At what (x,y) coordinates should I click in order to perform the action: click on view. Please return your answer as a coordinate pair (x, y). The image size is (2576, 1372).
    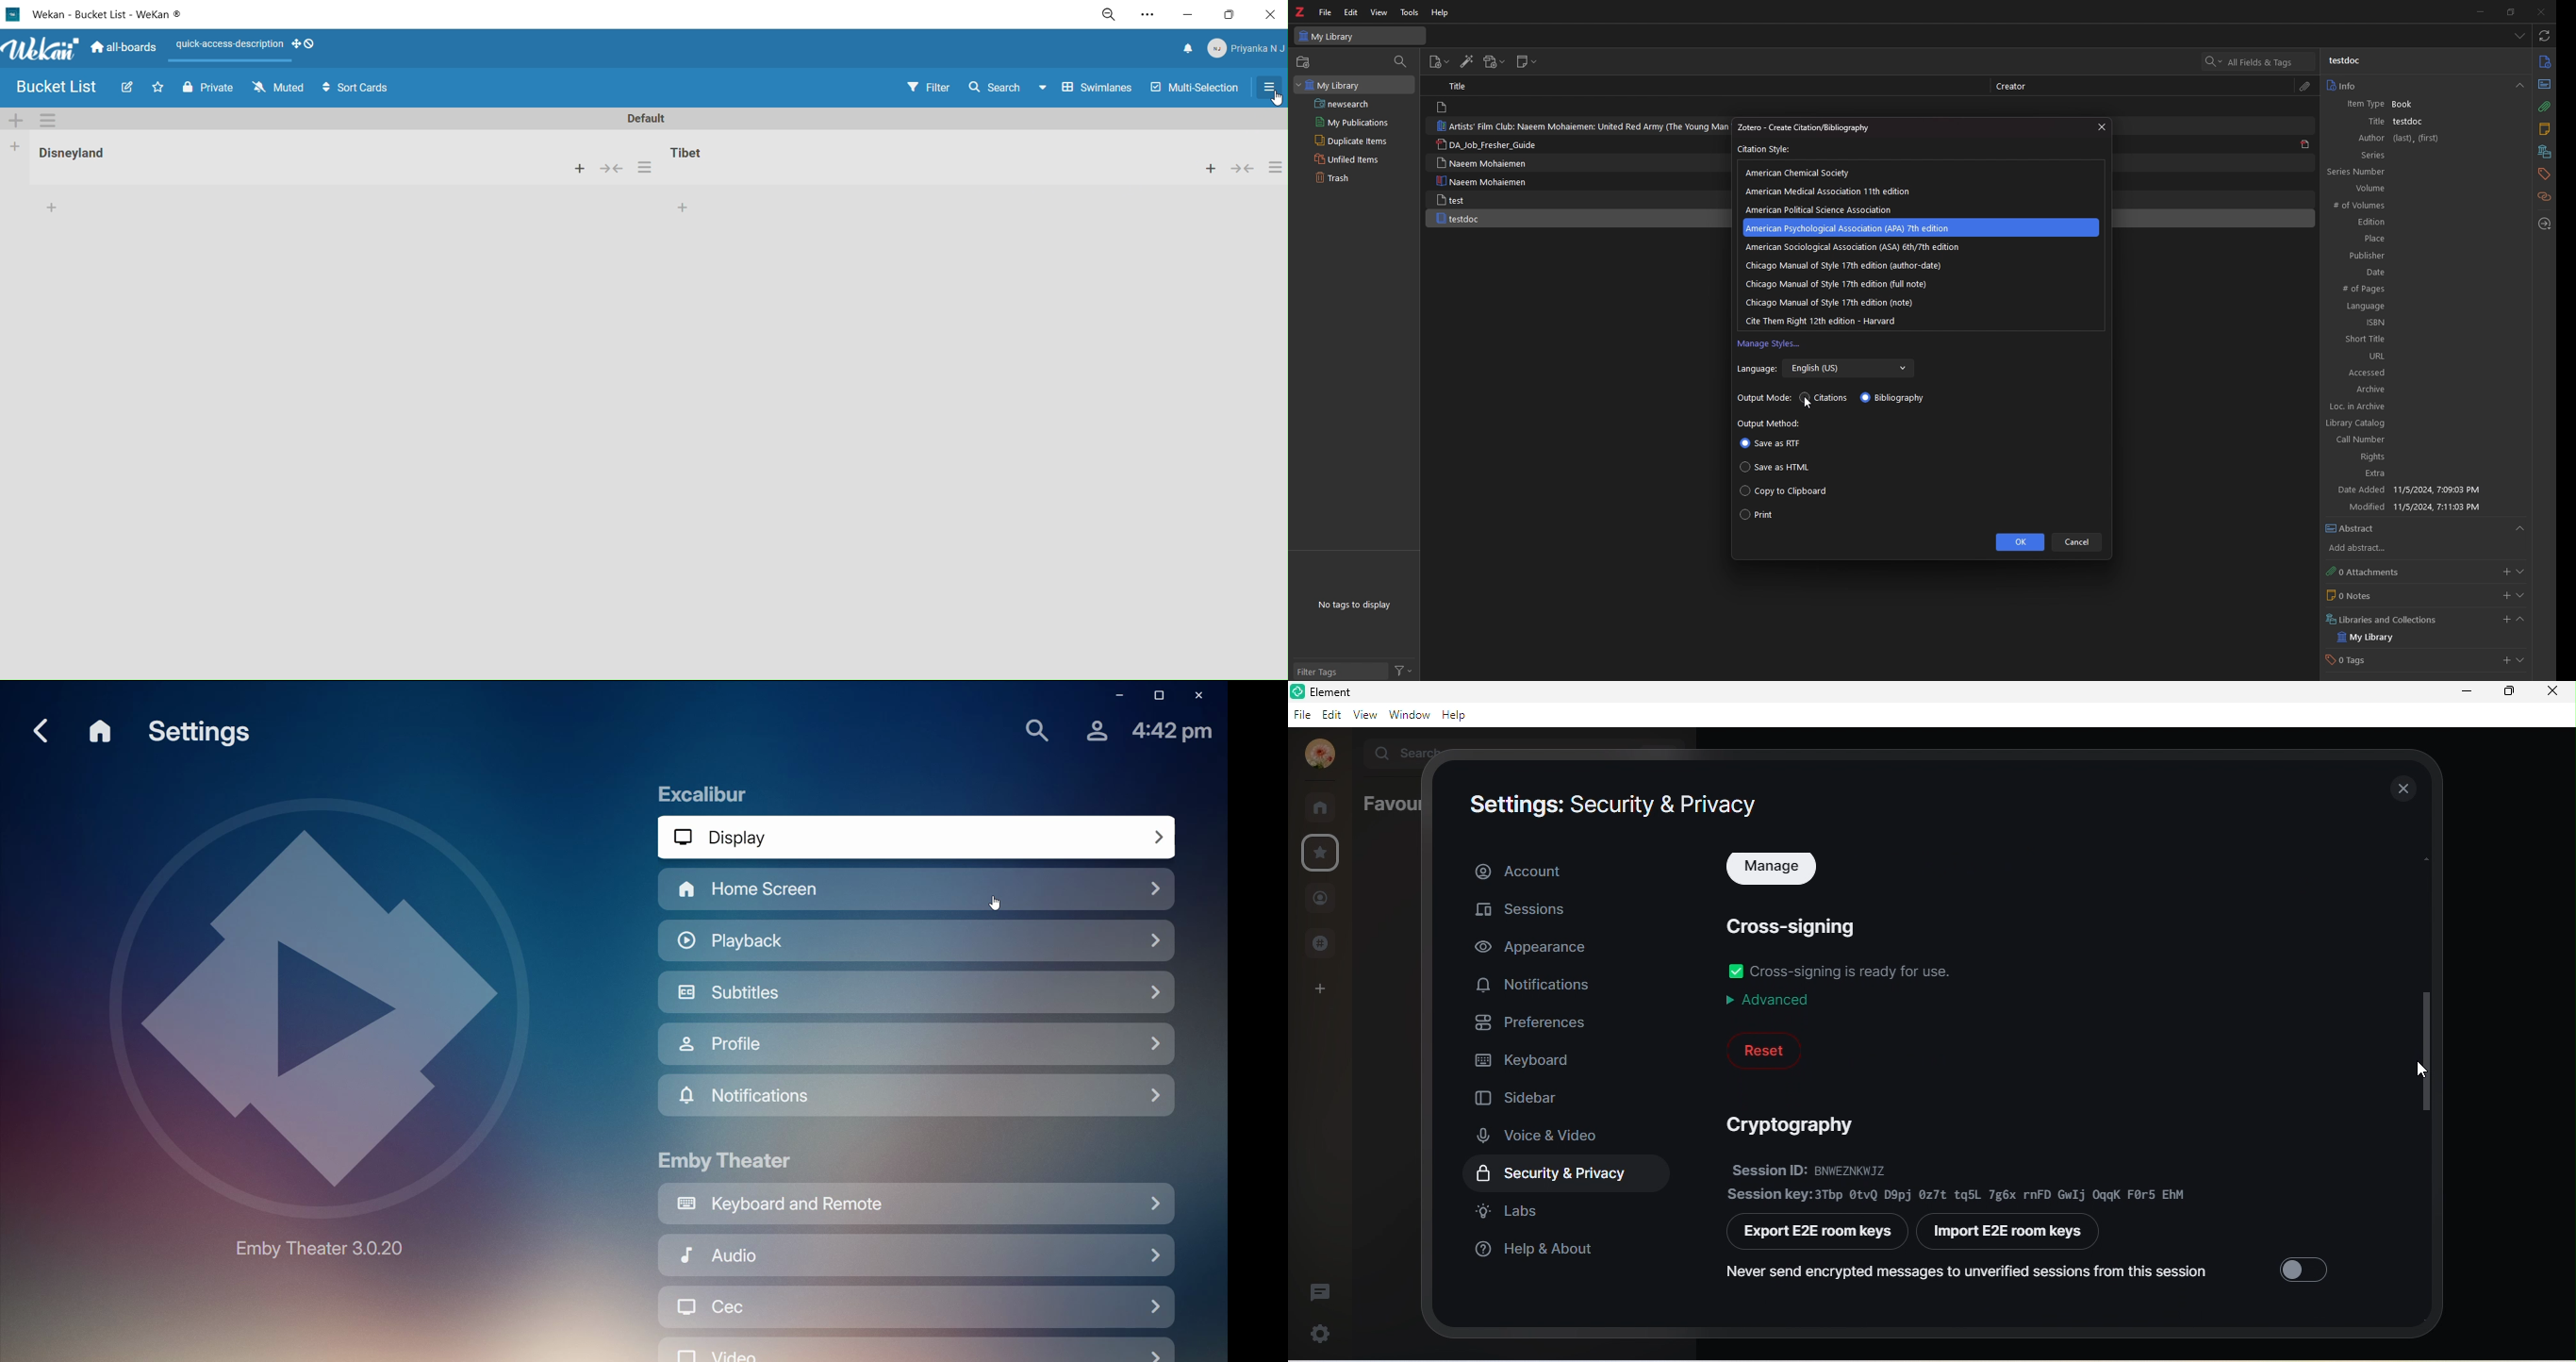
    Looking at the image, I should click on (1379, 13).